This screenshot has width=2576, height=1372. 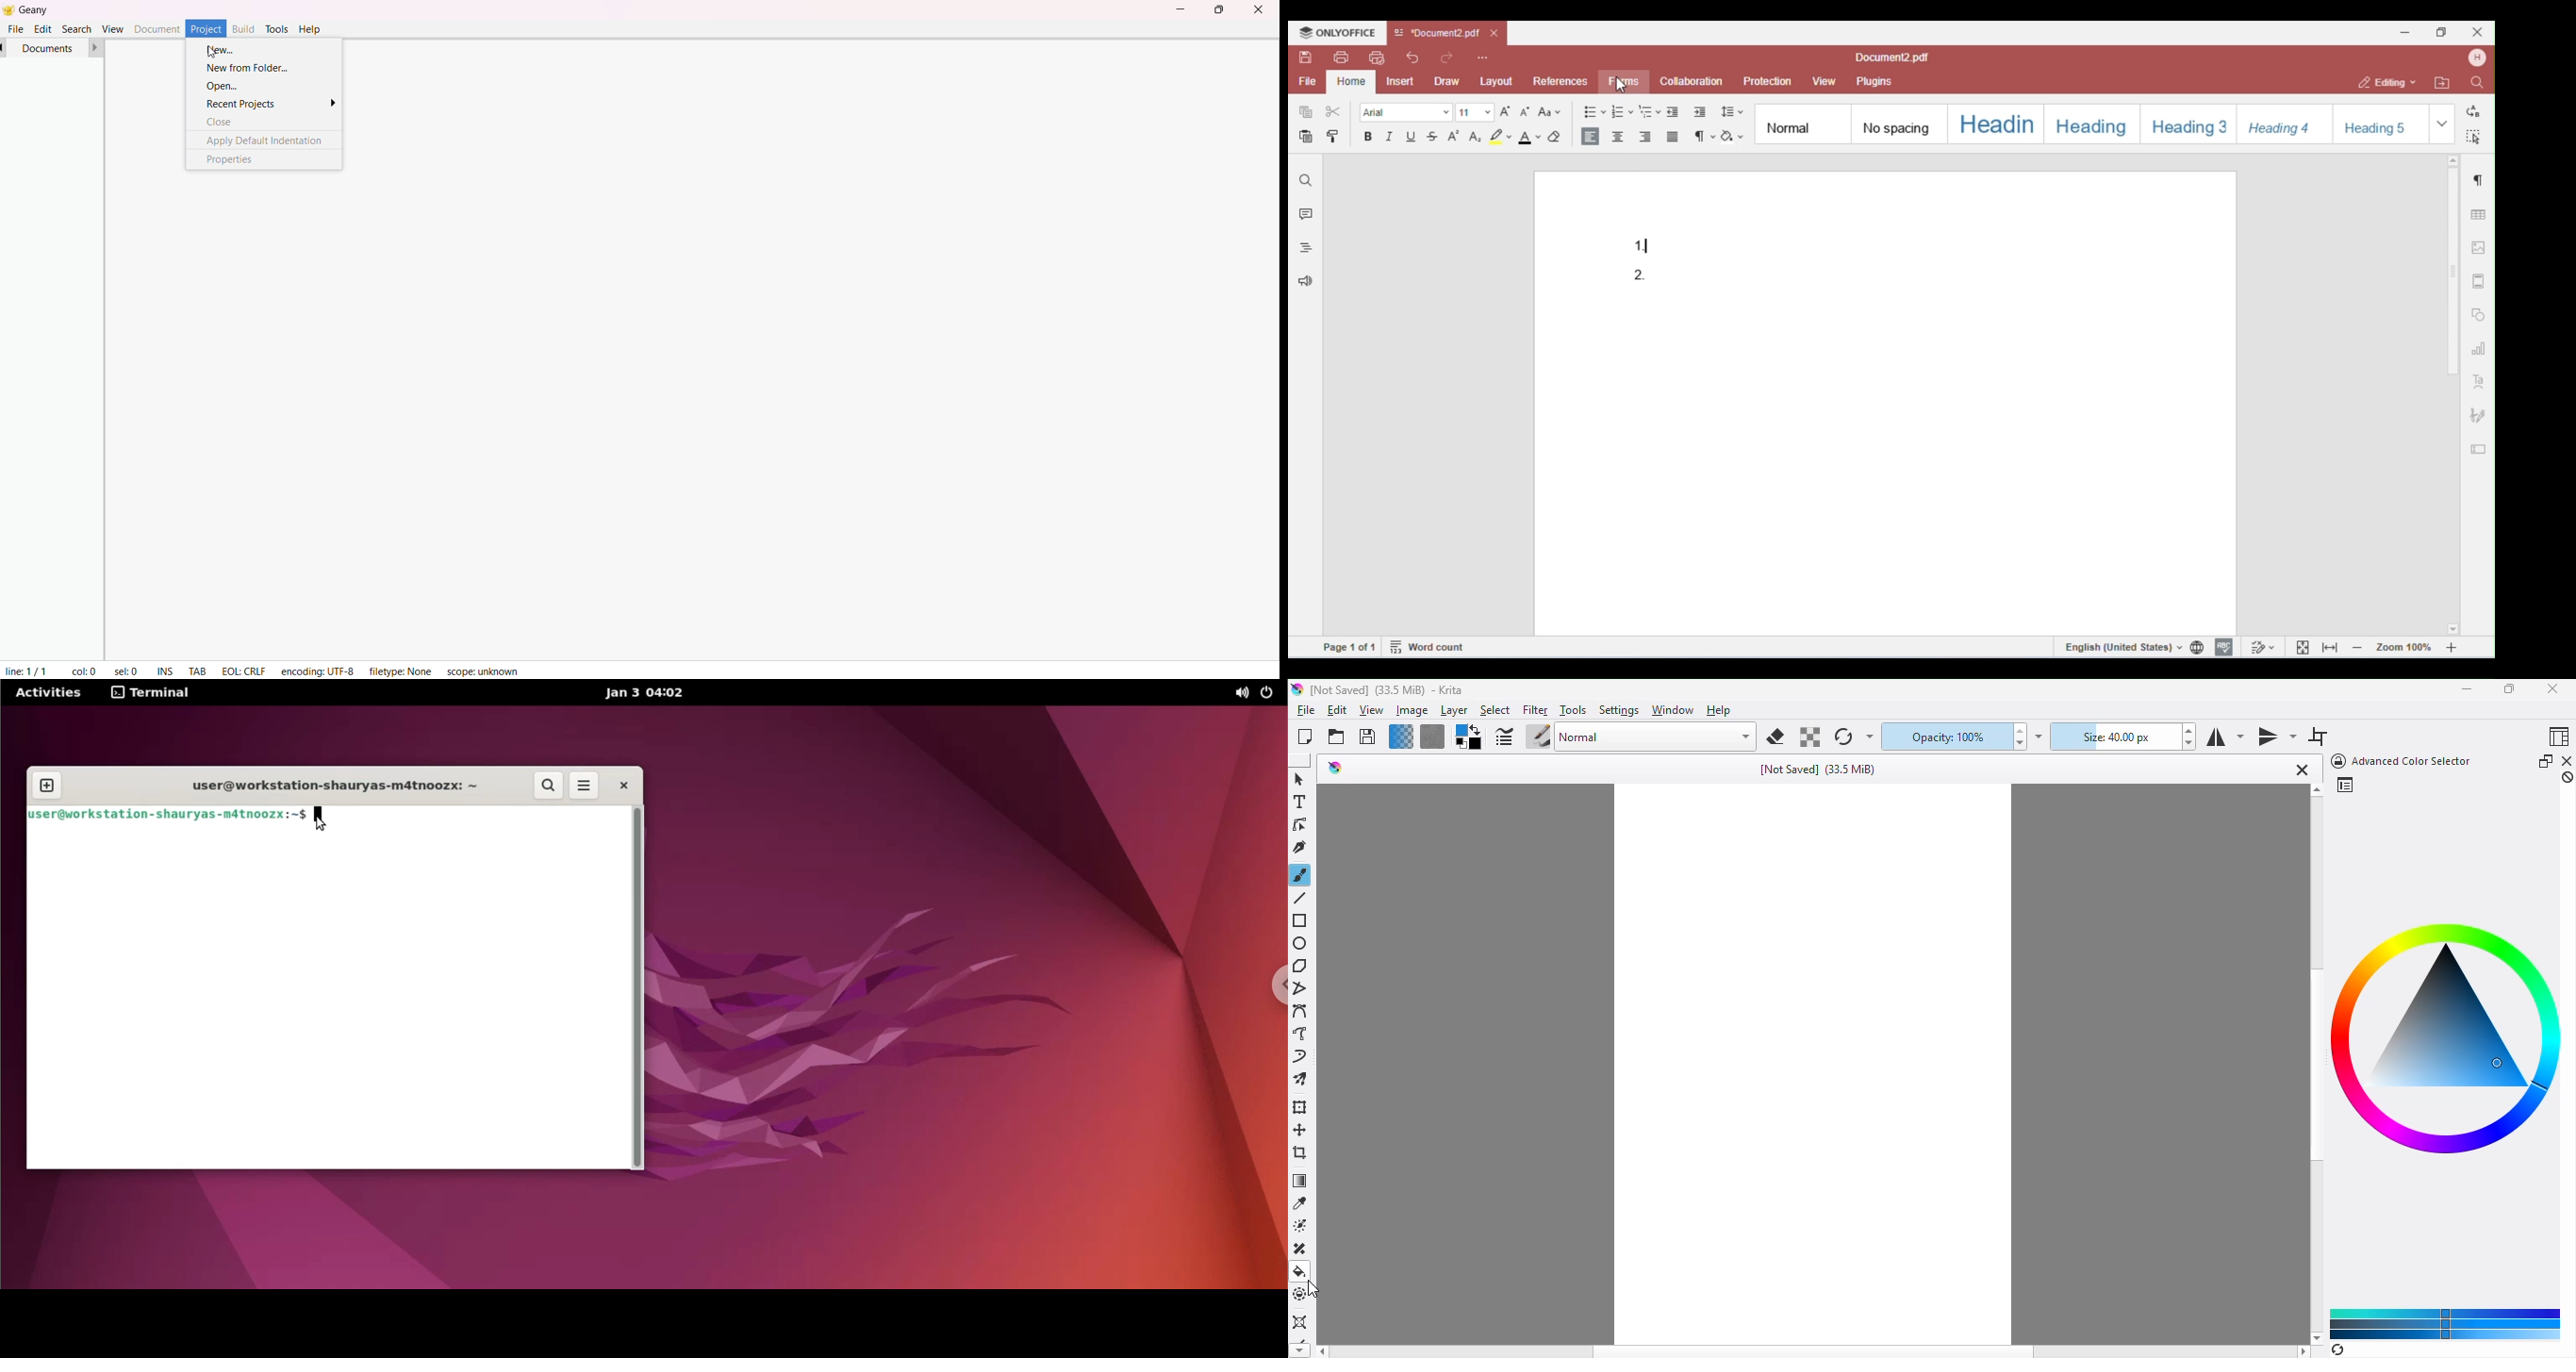 I want to click on copy, so click(x=1306, y=112).